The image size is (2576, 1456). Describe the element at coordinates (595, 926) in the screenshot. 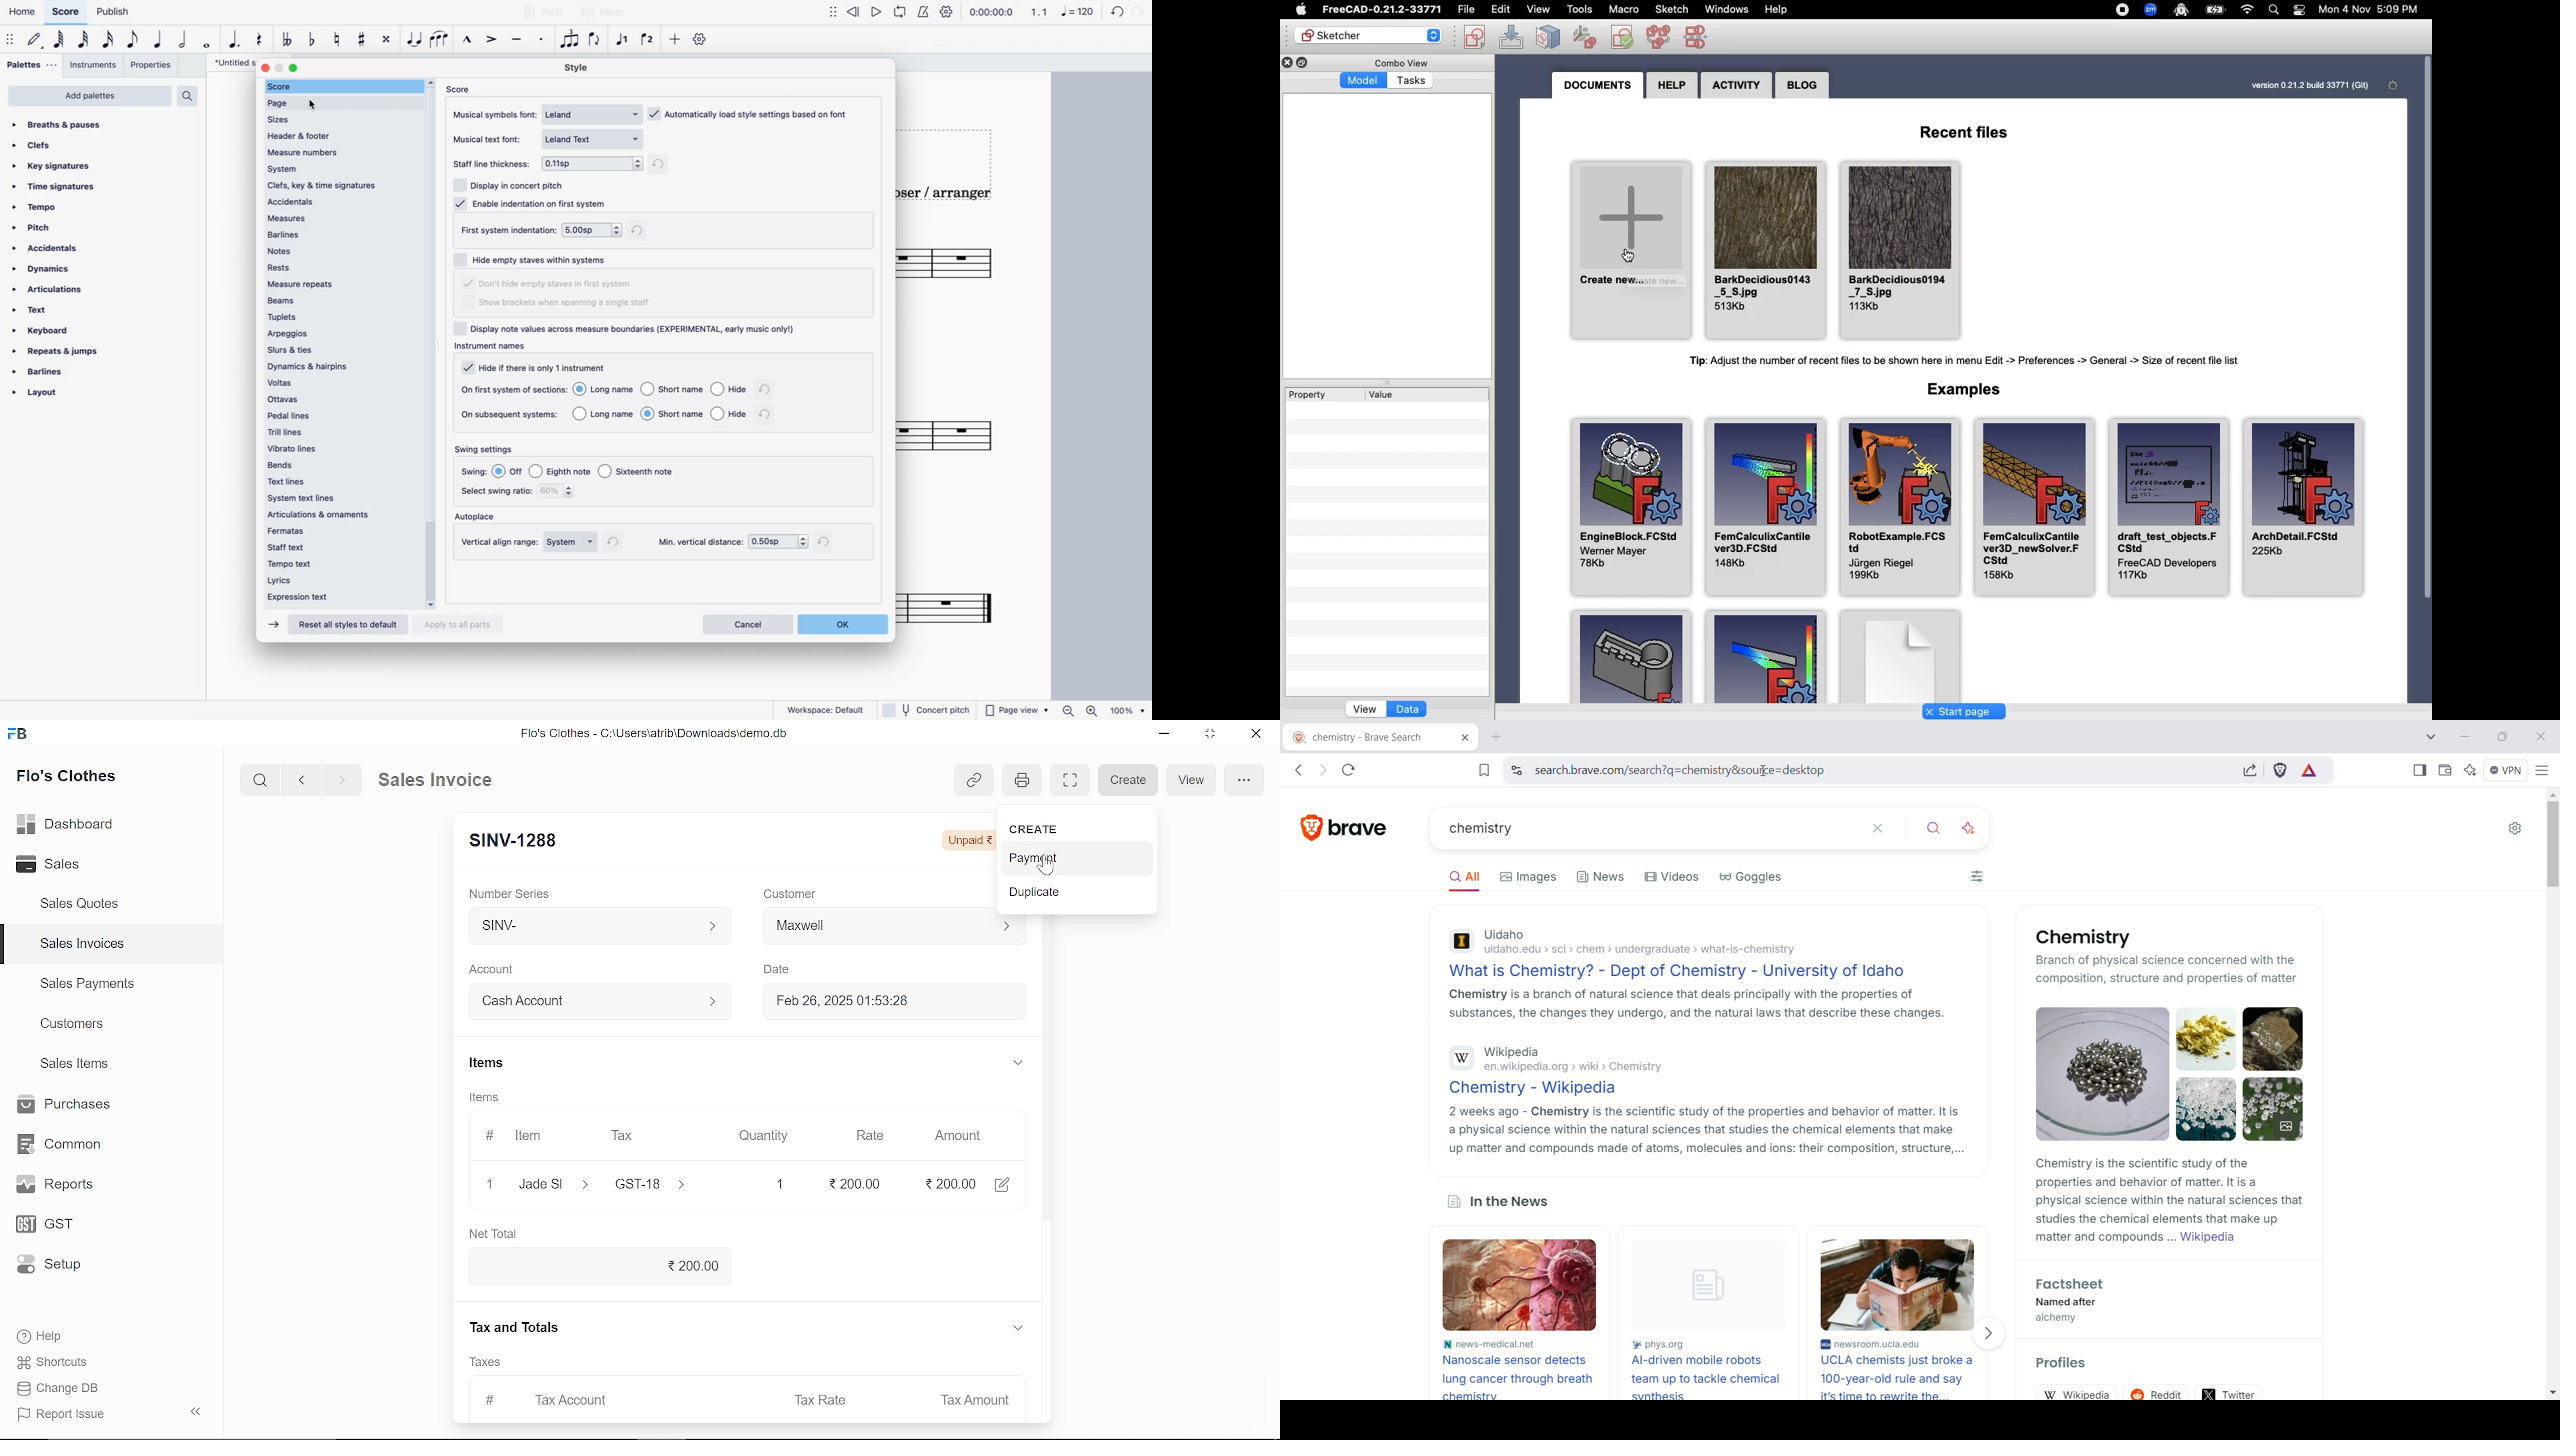

I see `SINV- ` at that location.